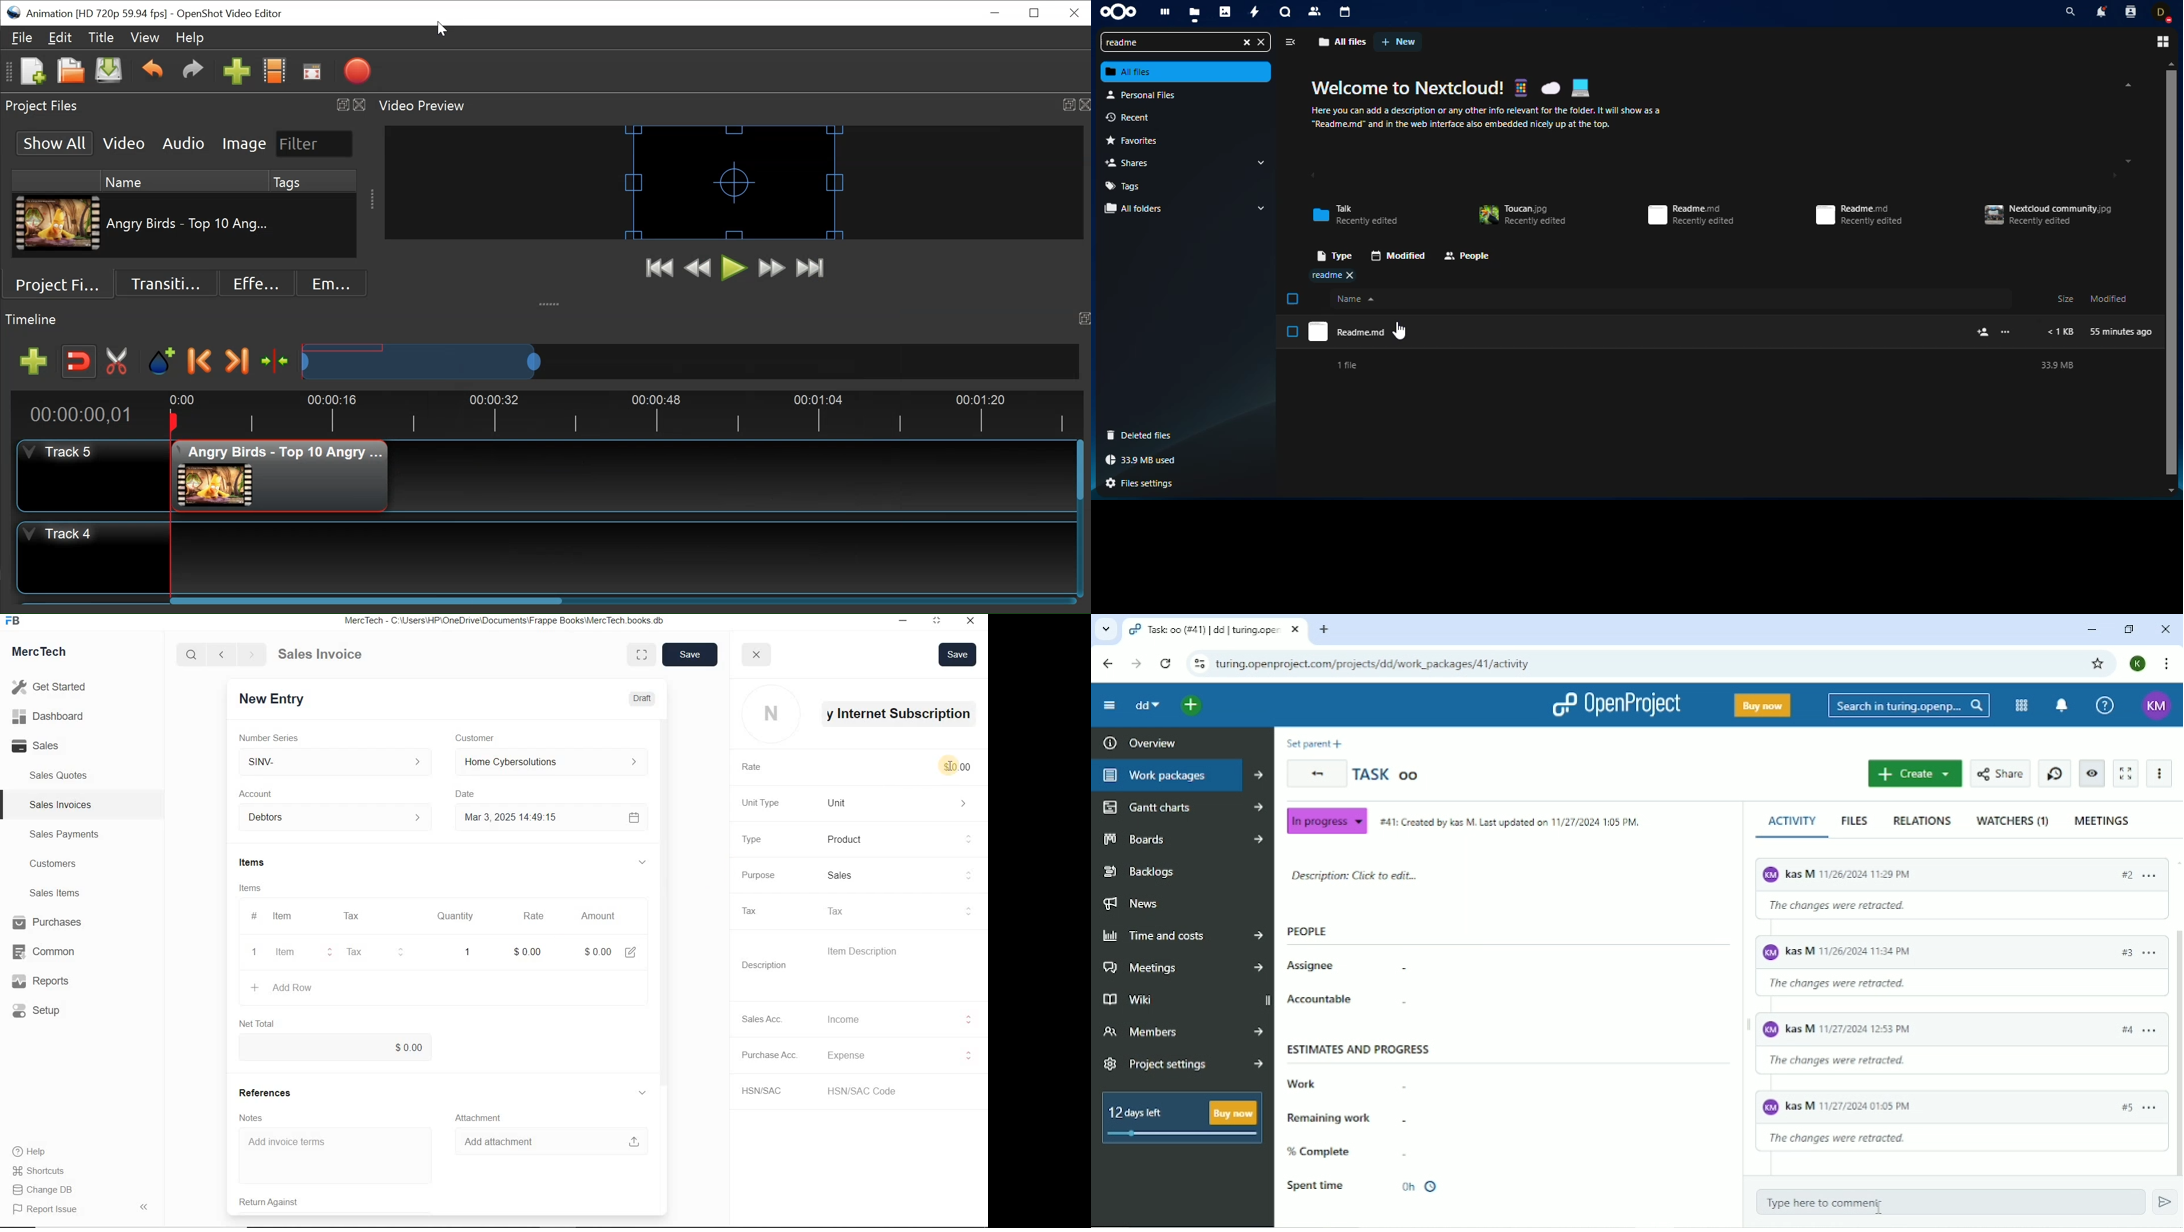 This screenshot has width=2184, height=1232. What do you see at coordinates (1617, 705) in the screenshot?
I see `OpenProject` at bounding box center [1617, 705].